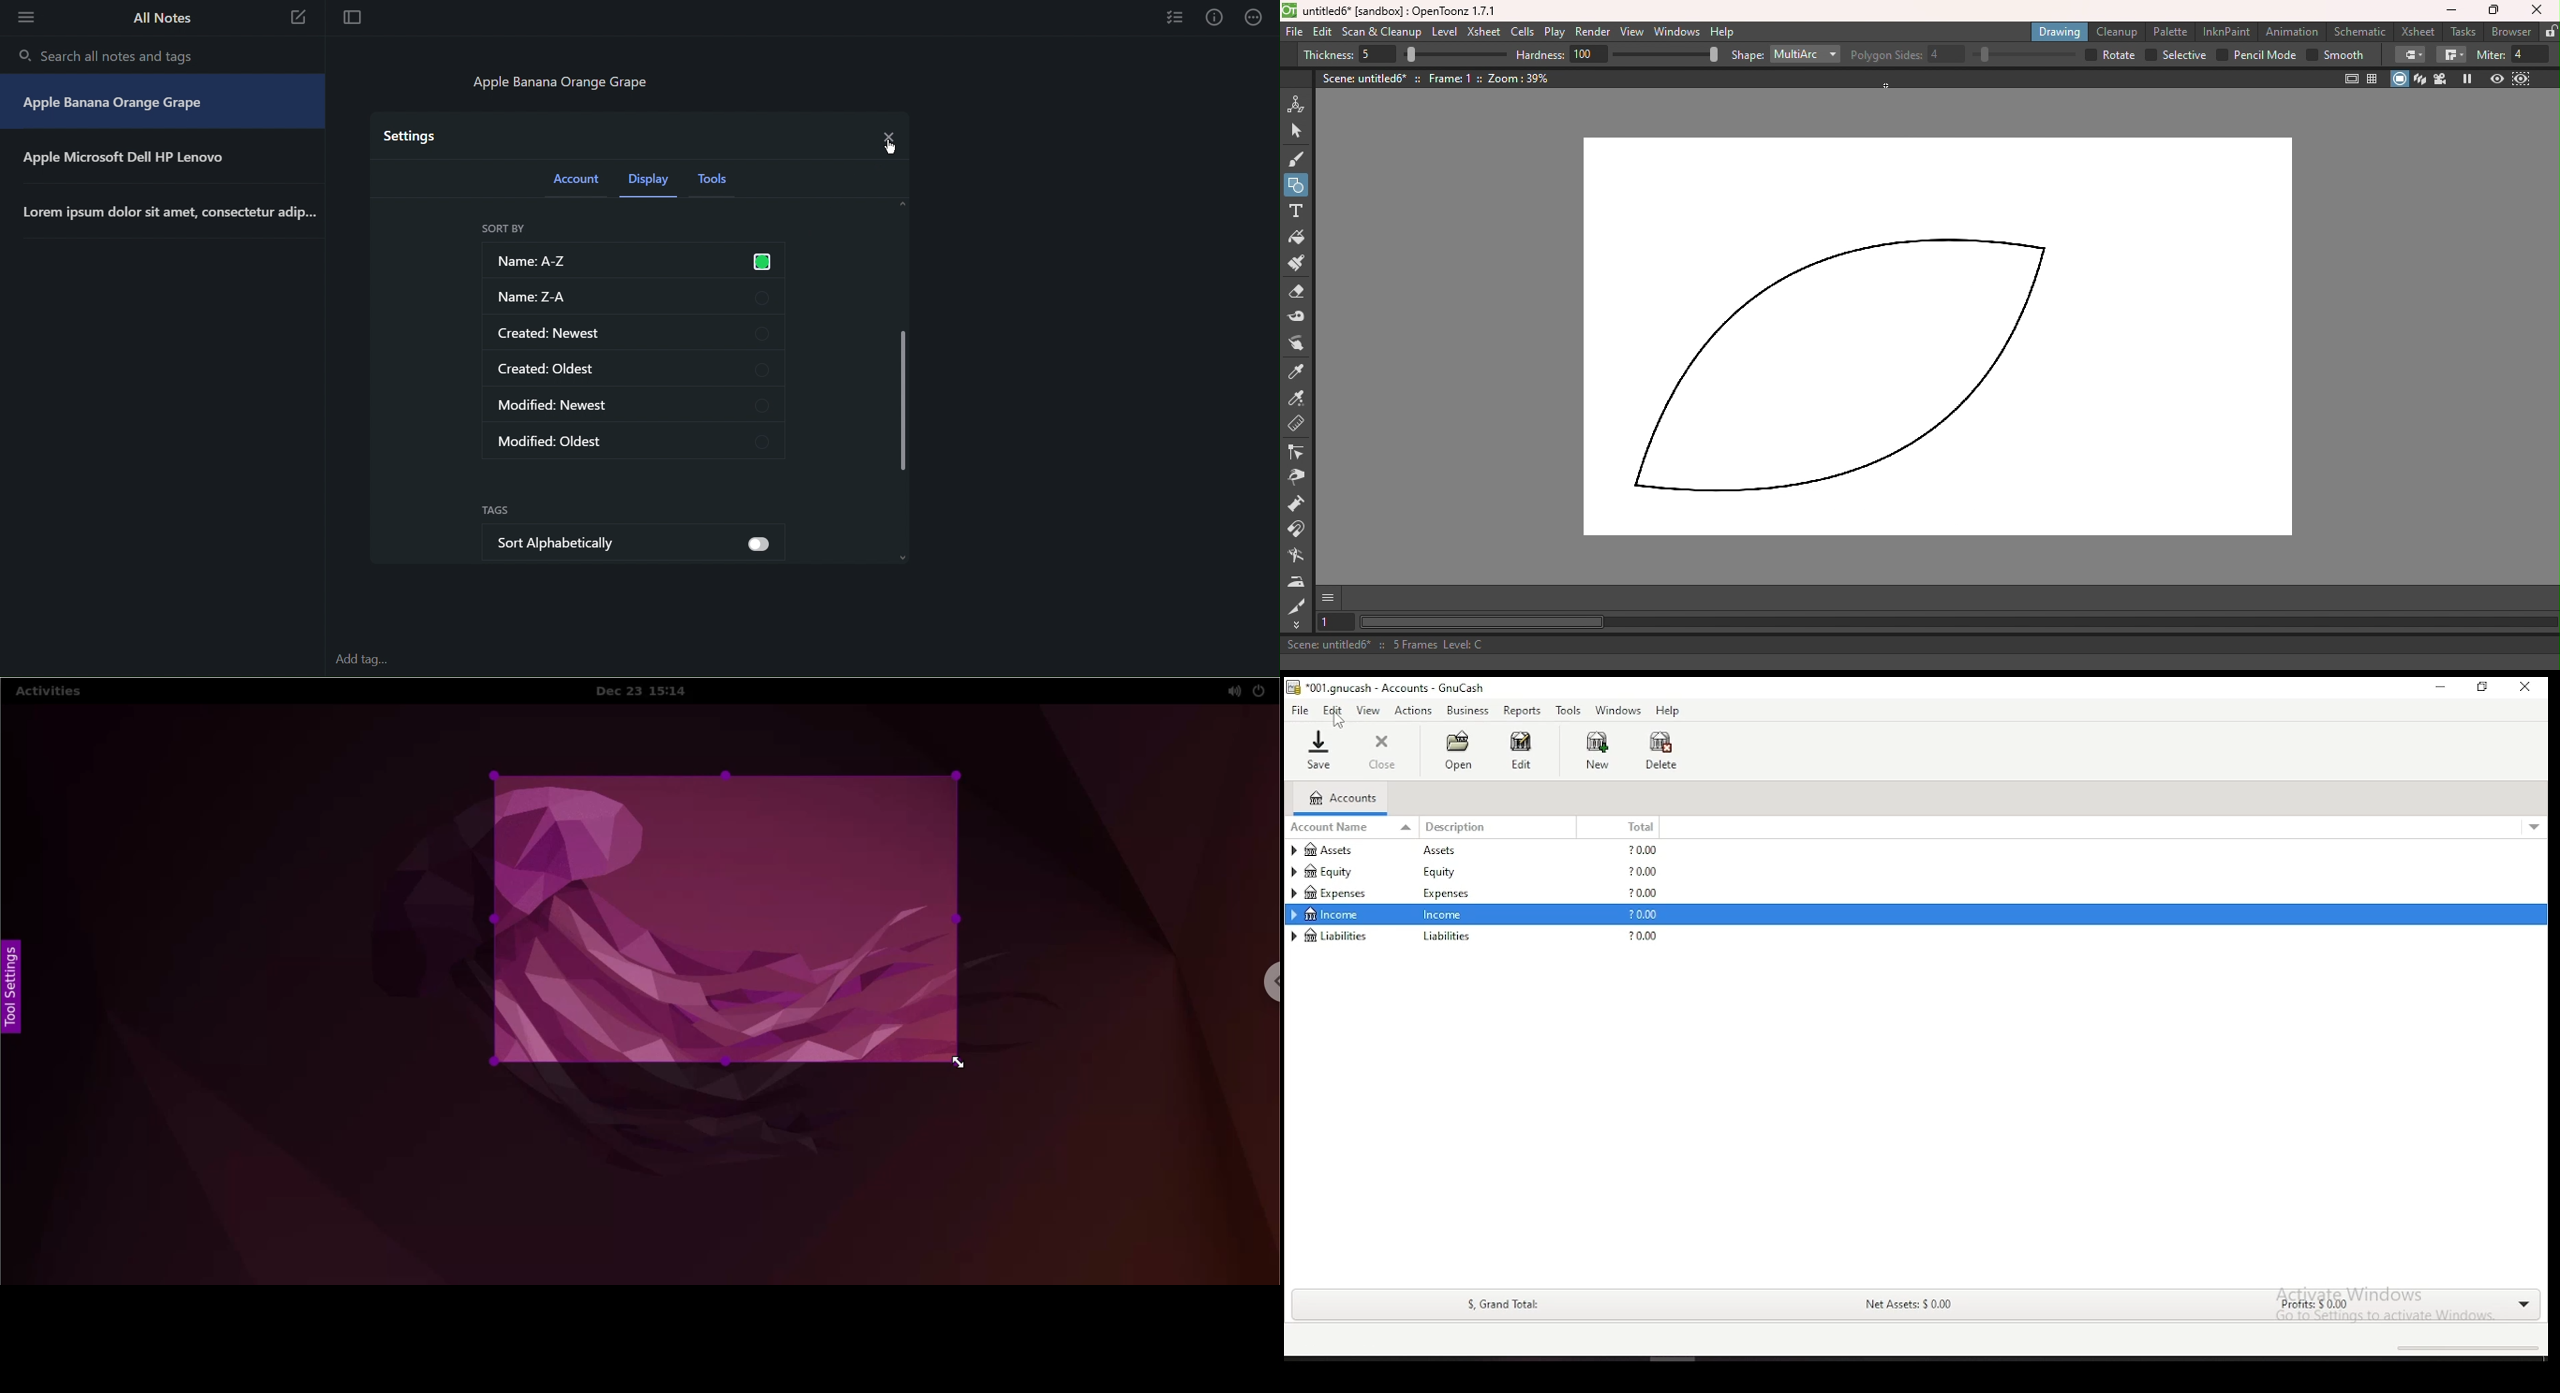 This screenshot has height=1400, width=2576. What do you see at coordinates (886, 134) in the screenshot?
I see `Close` at bounding box center [886, 134].